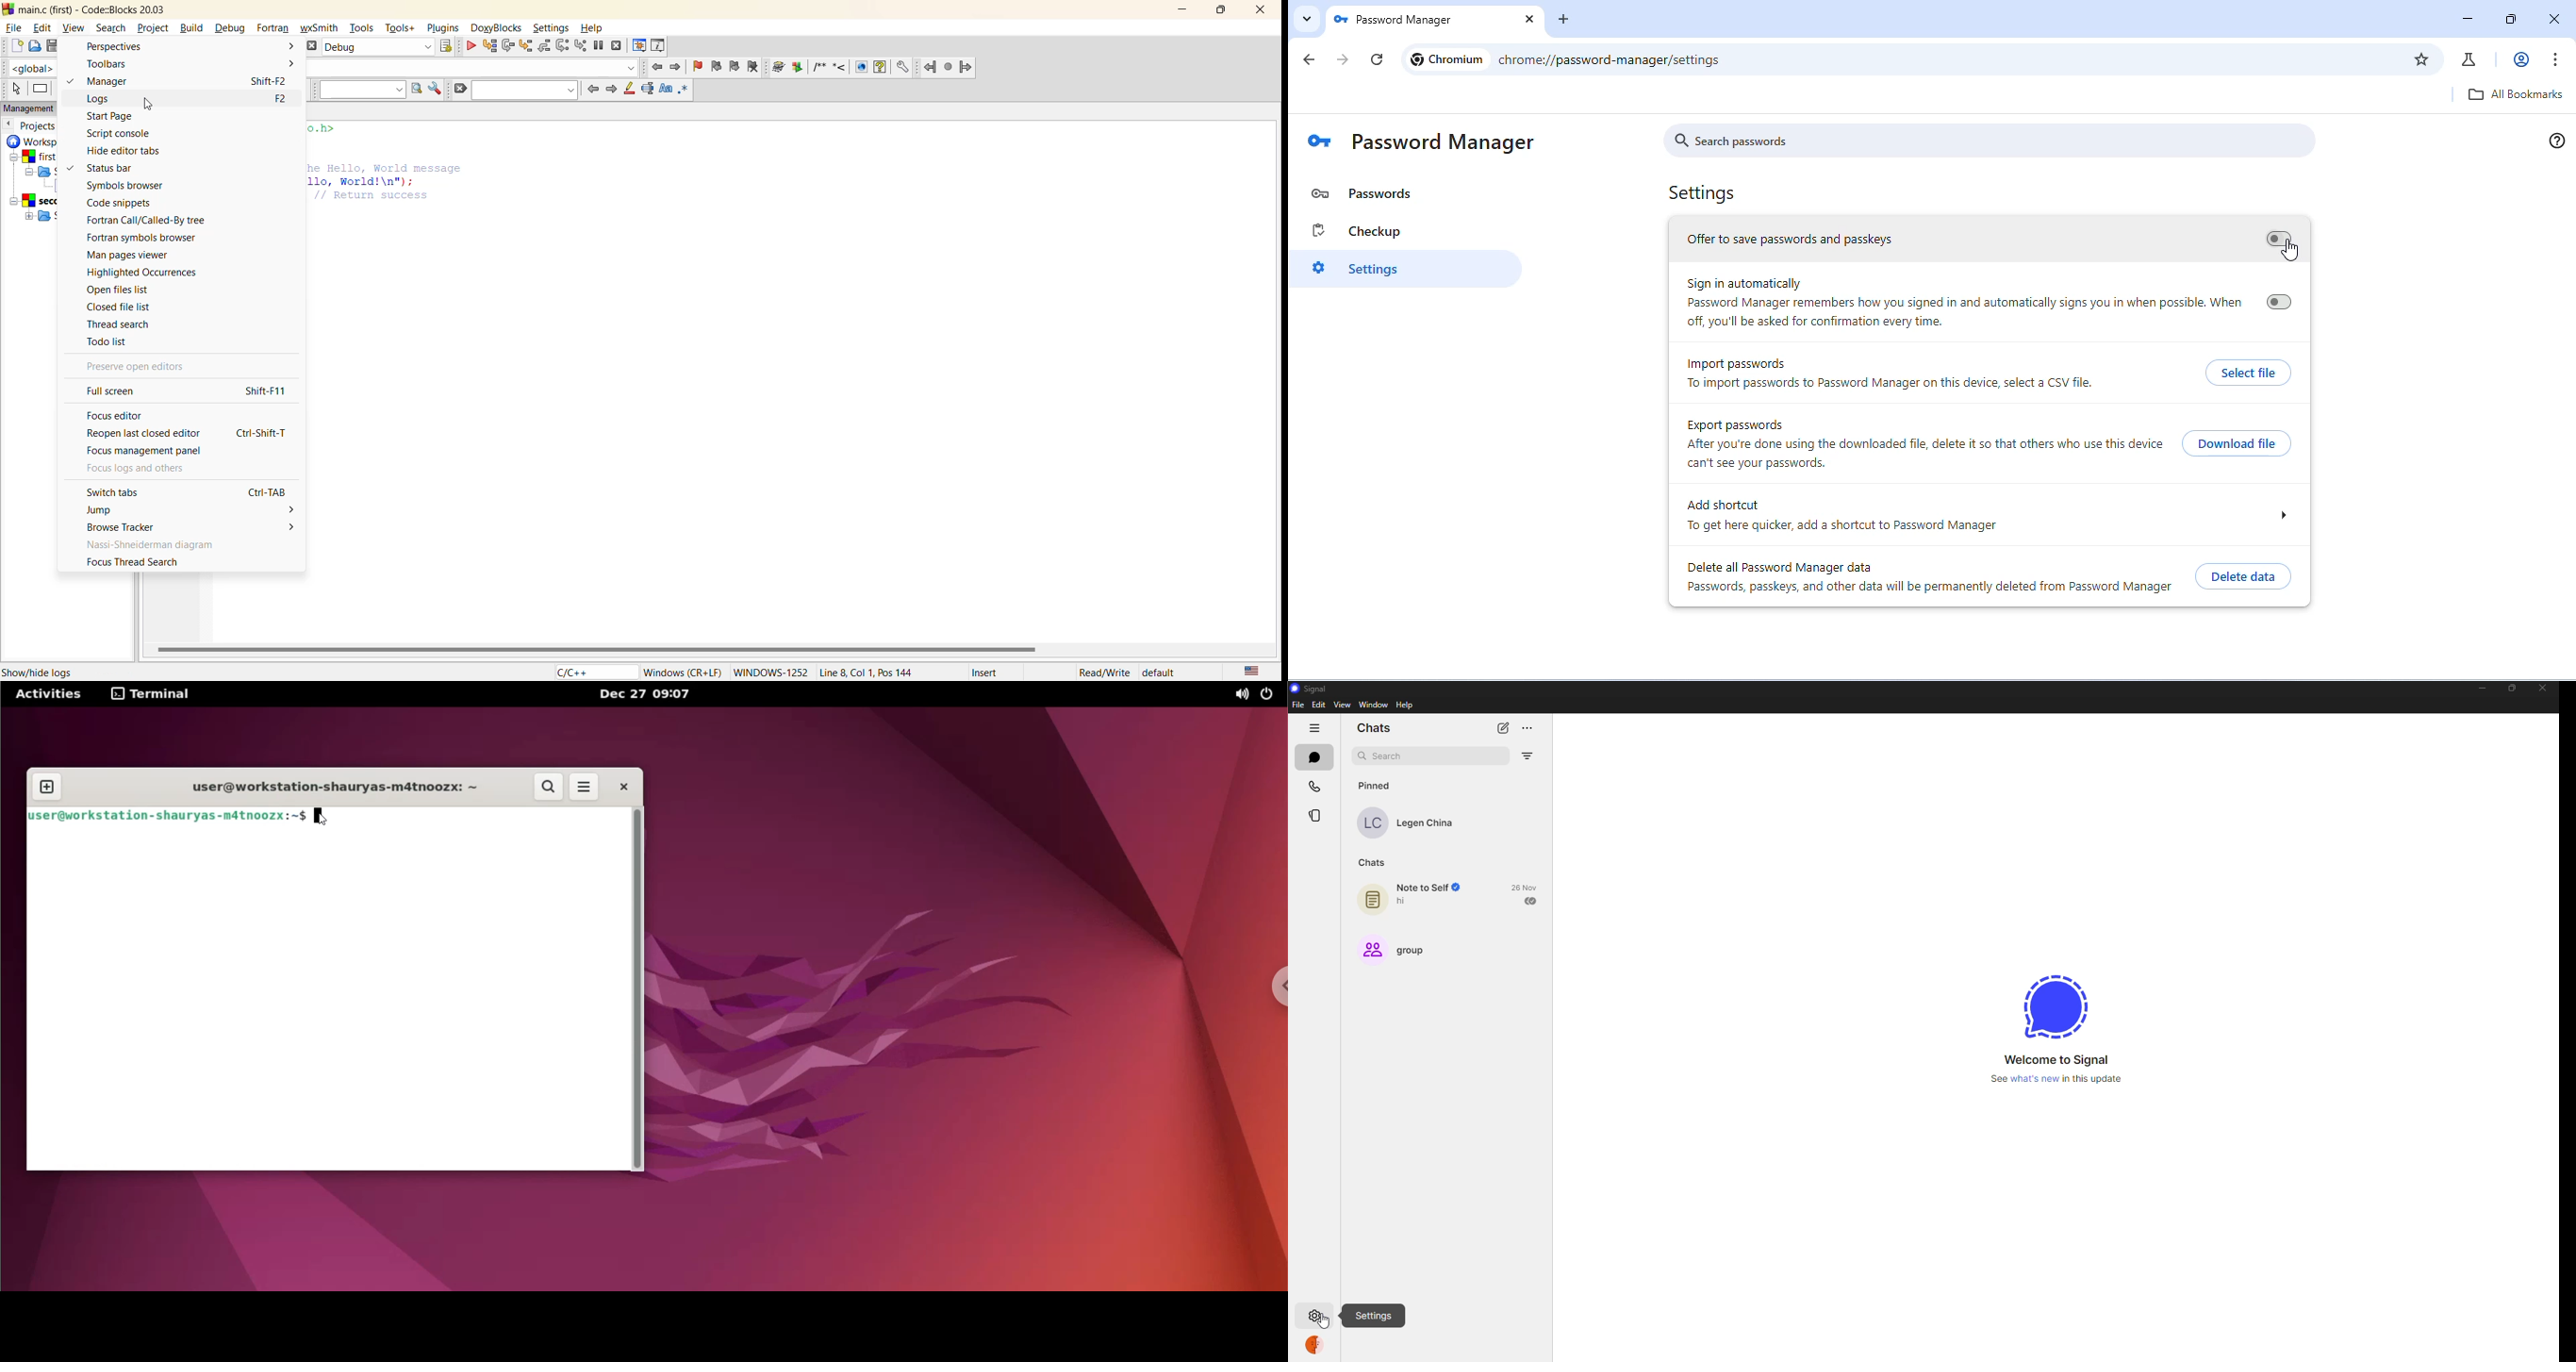 This screenshot has width=2576, height=1372. What do you see at coordinates (1105, 673) in the screenshot?
I see `Read/Write` at bounding box center [1105, 673].